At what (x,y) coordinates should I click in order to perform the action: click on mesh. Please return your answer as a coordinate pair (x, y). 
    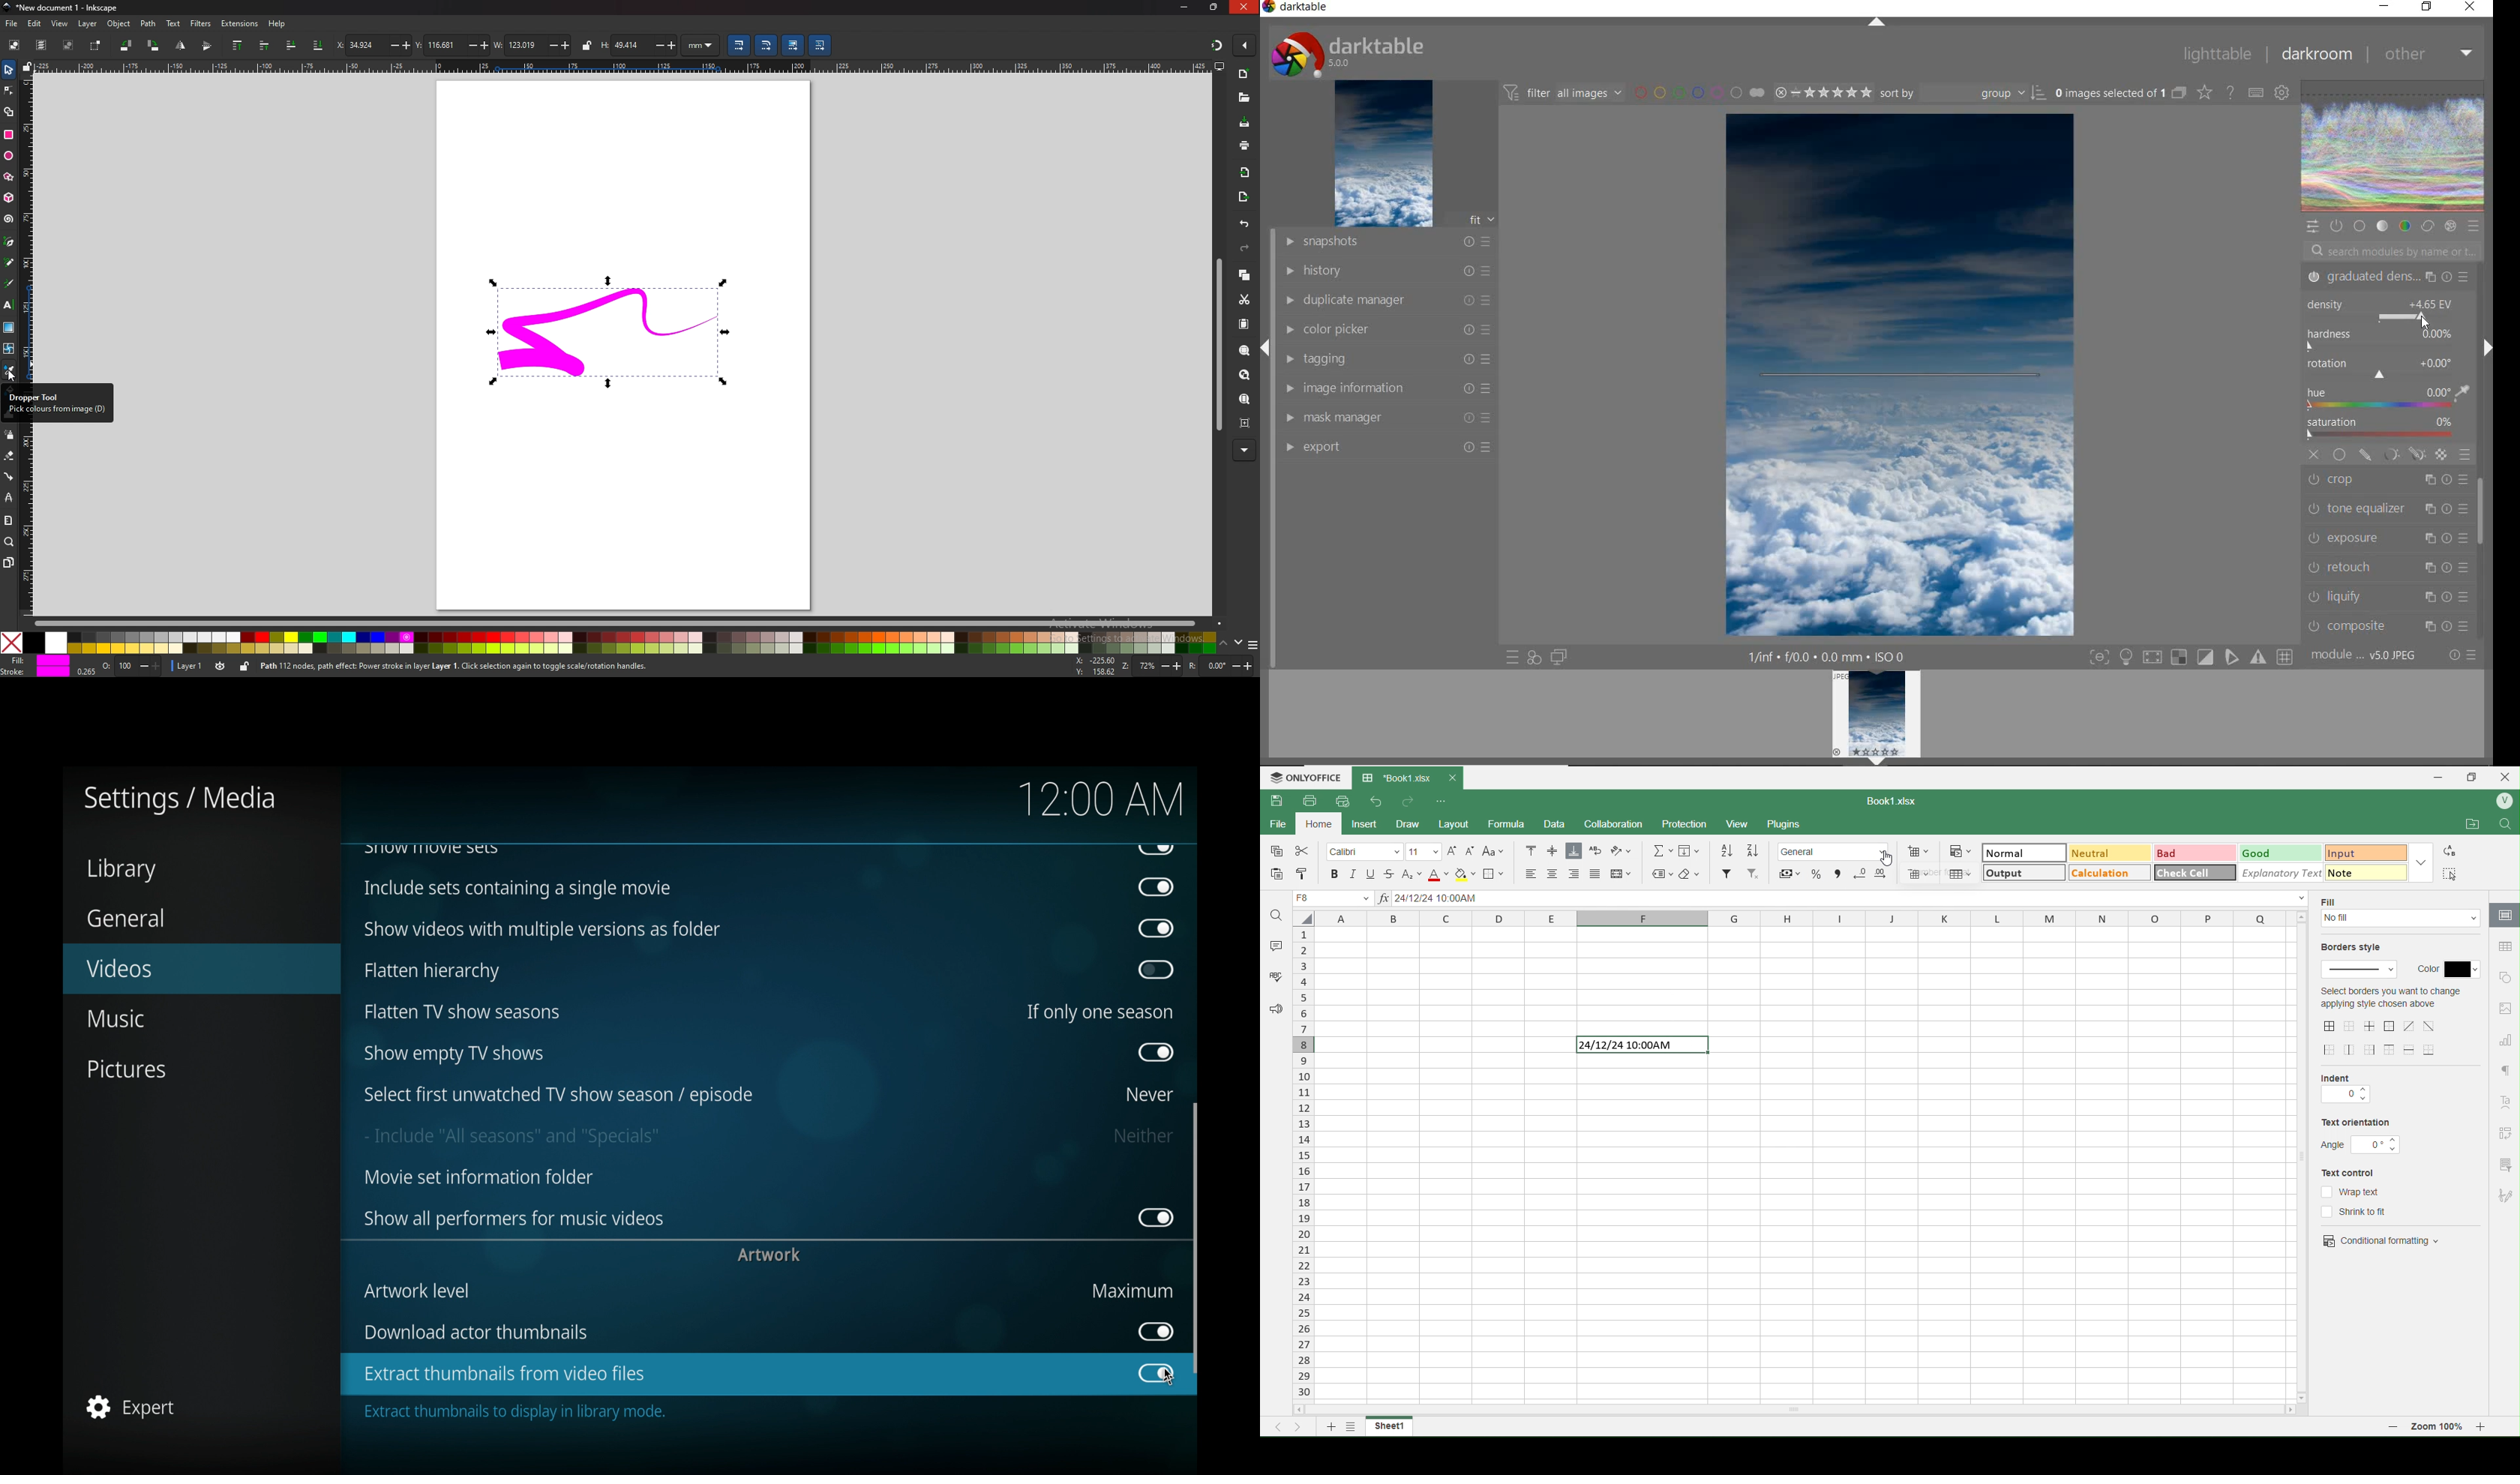
    Looking at the image, I should click on (9, 348).